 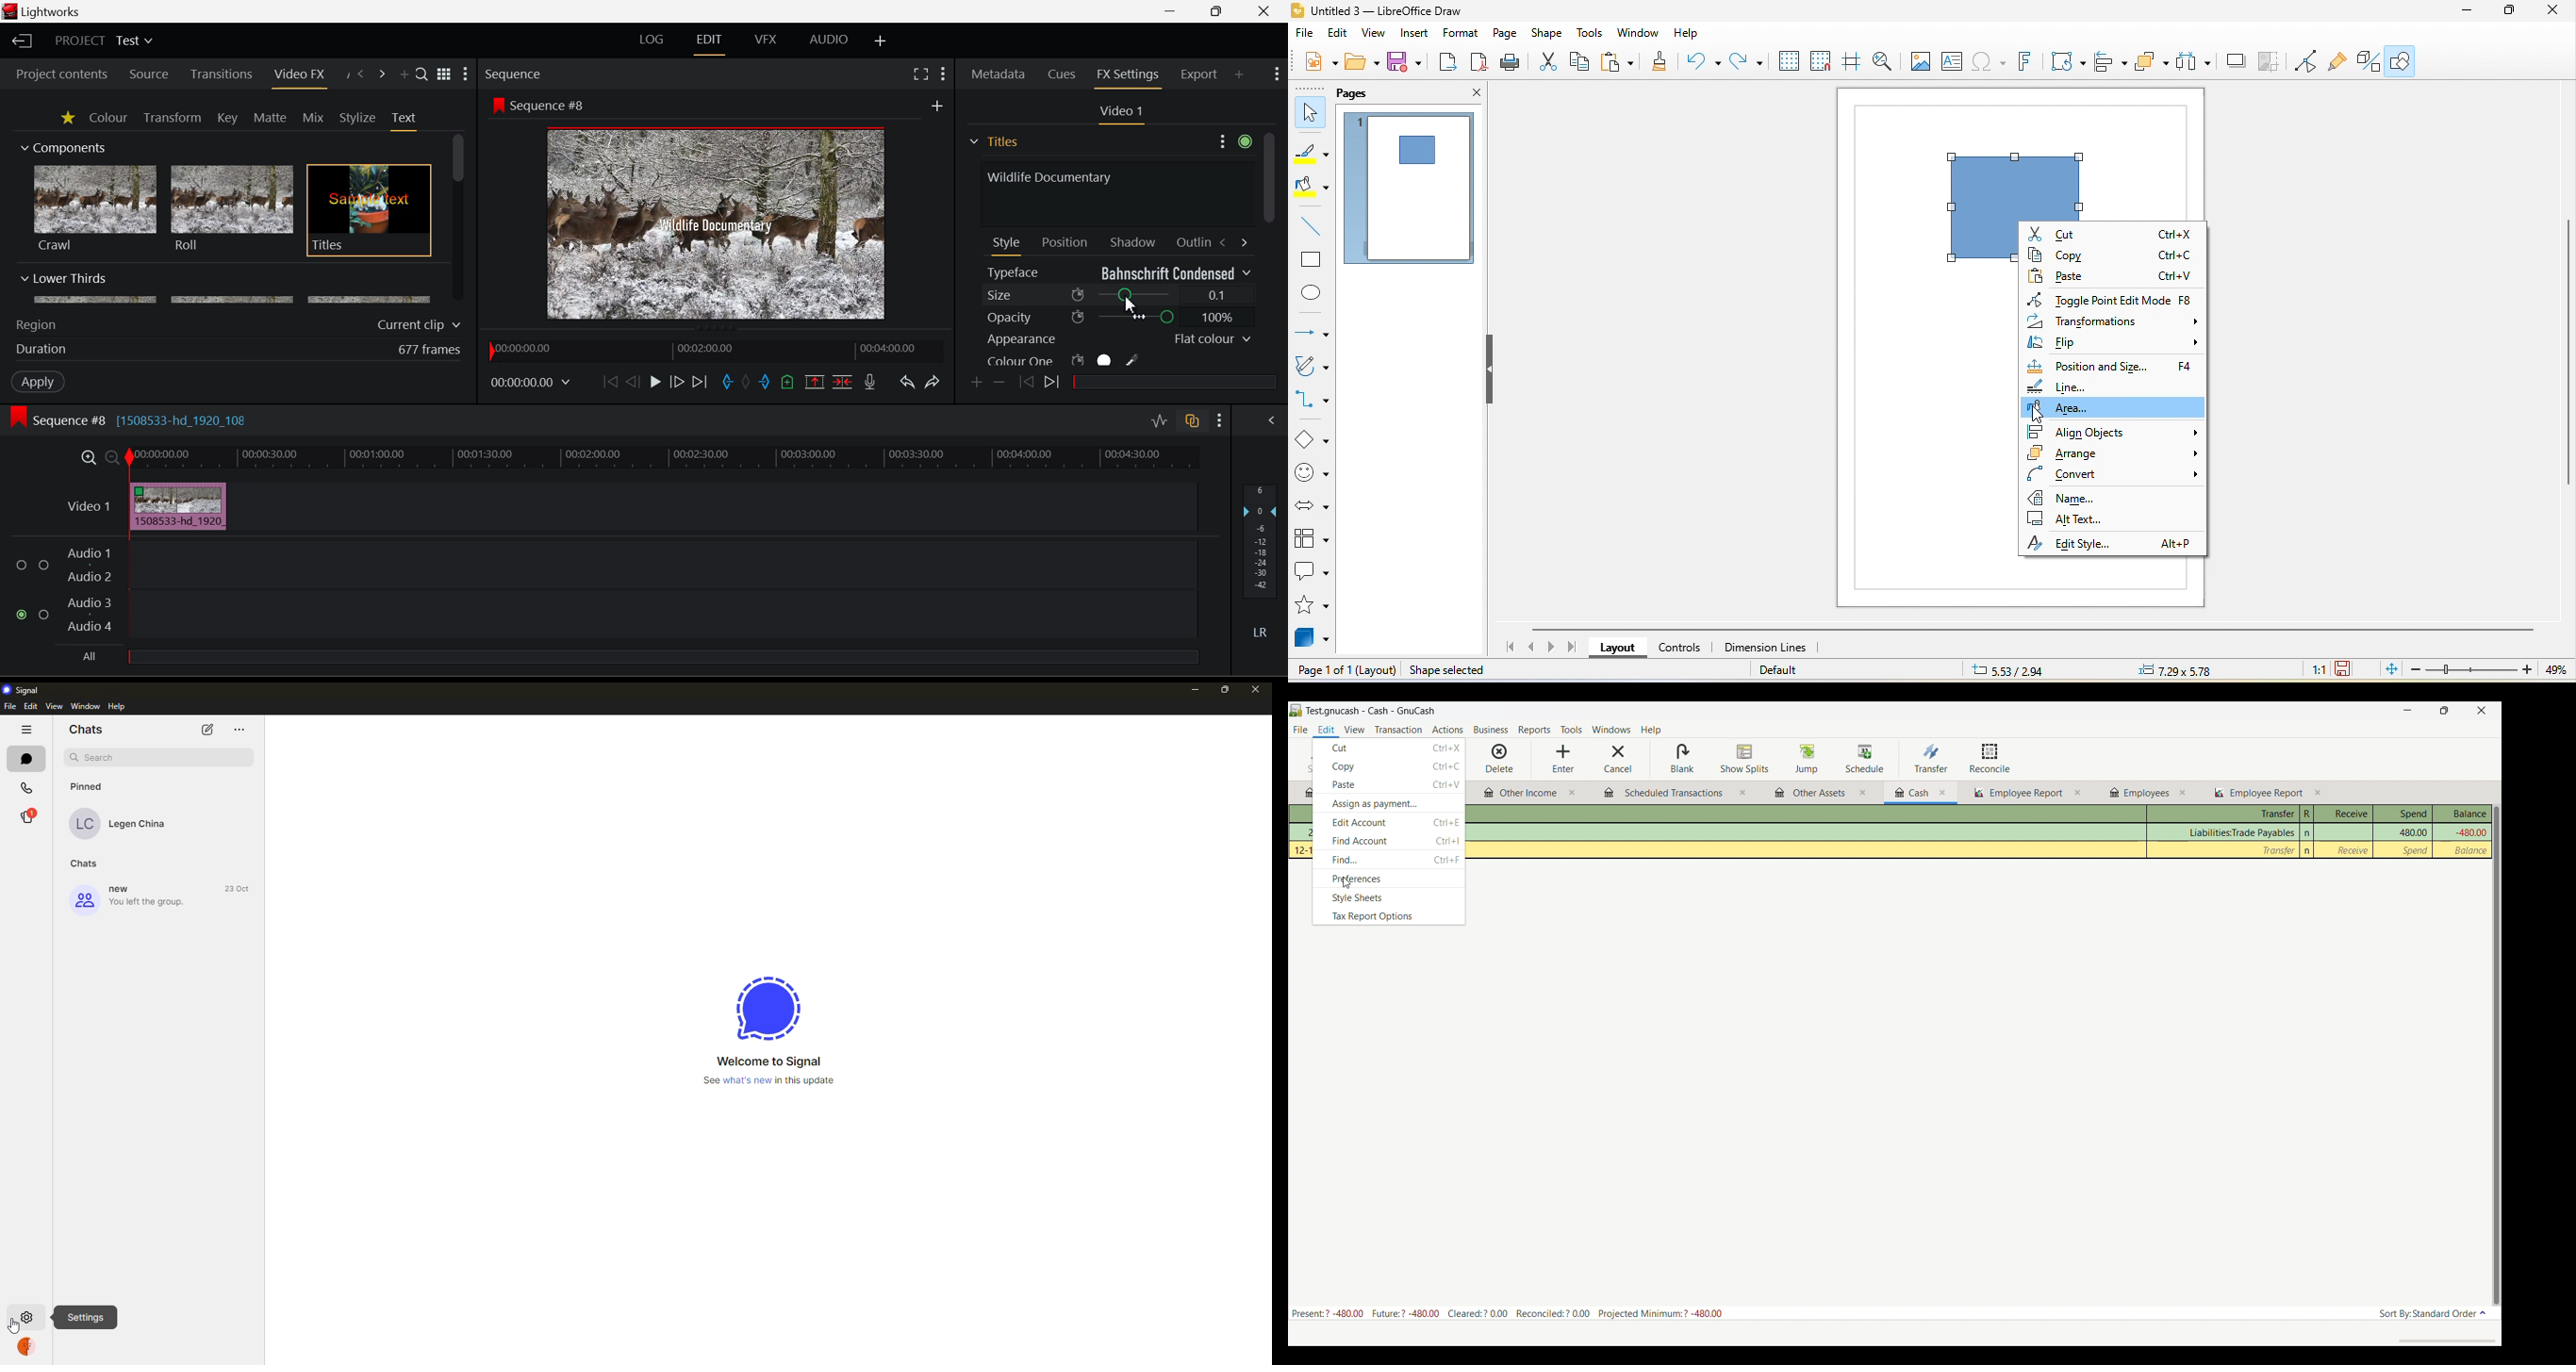 What do you see at coordinates (2318, 792) in the screenshot?
I see `close` at bounding box center [2318, 792].